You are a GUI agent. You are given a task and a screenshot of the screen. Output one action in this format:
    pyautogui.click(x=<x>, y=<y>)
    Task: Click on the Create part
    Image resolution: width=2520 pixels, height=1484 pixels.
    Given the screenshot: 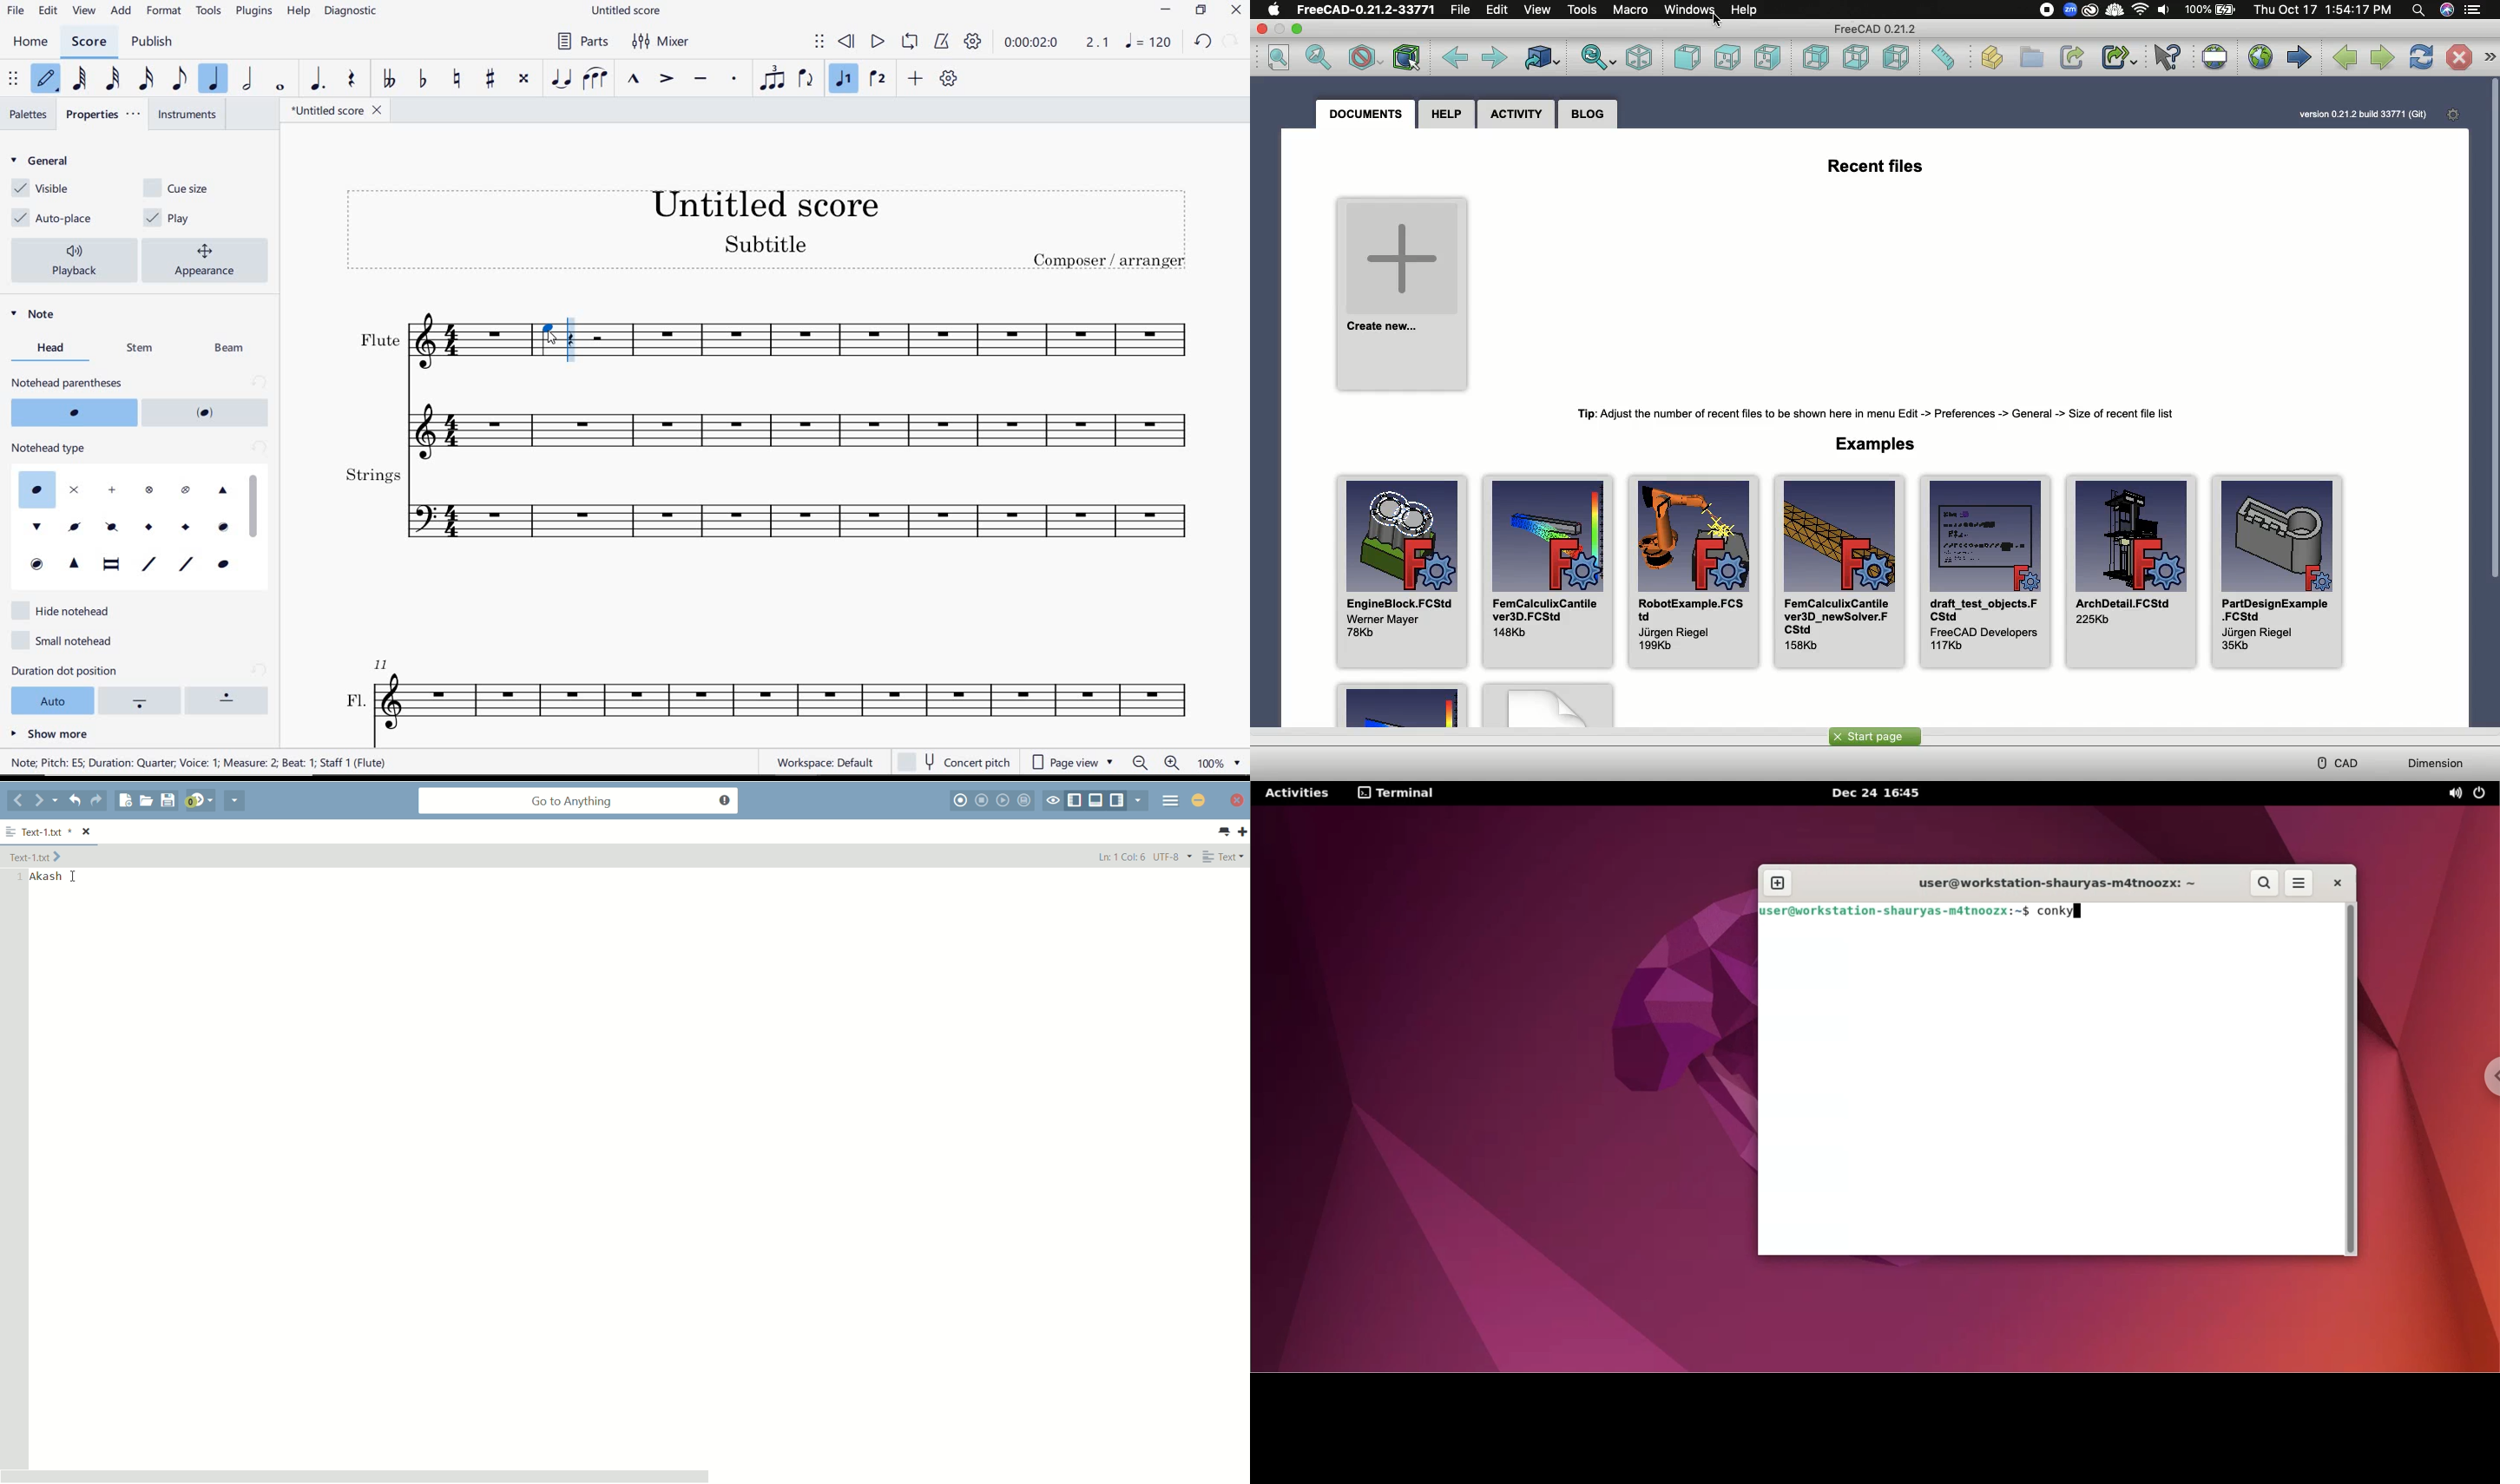 What is the action you would take?
    pyautogui.click(x=1993, y=59)
    